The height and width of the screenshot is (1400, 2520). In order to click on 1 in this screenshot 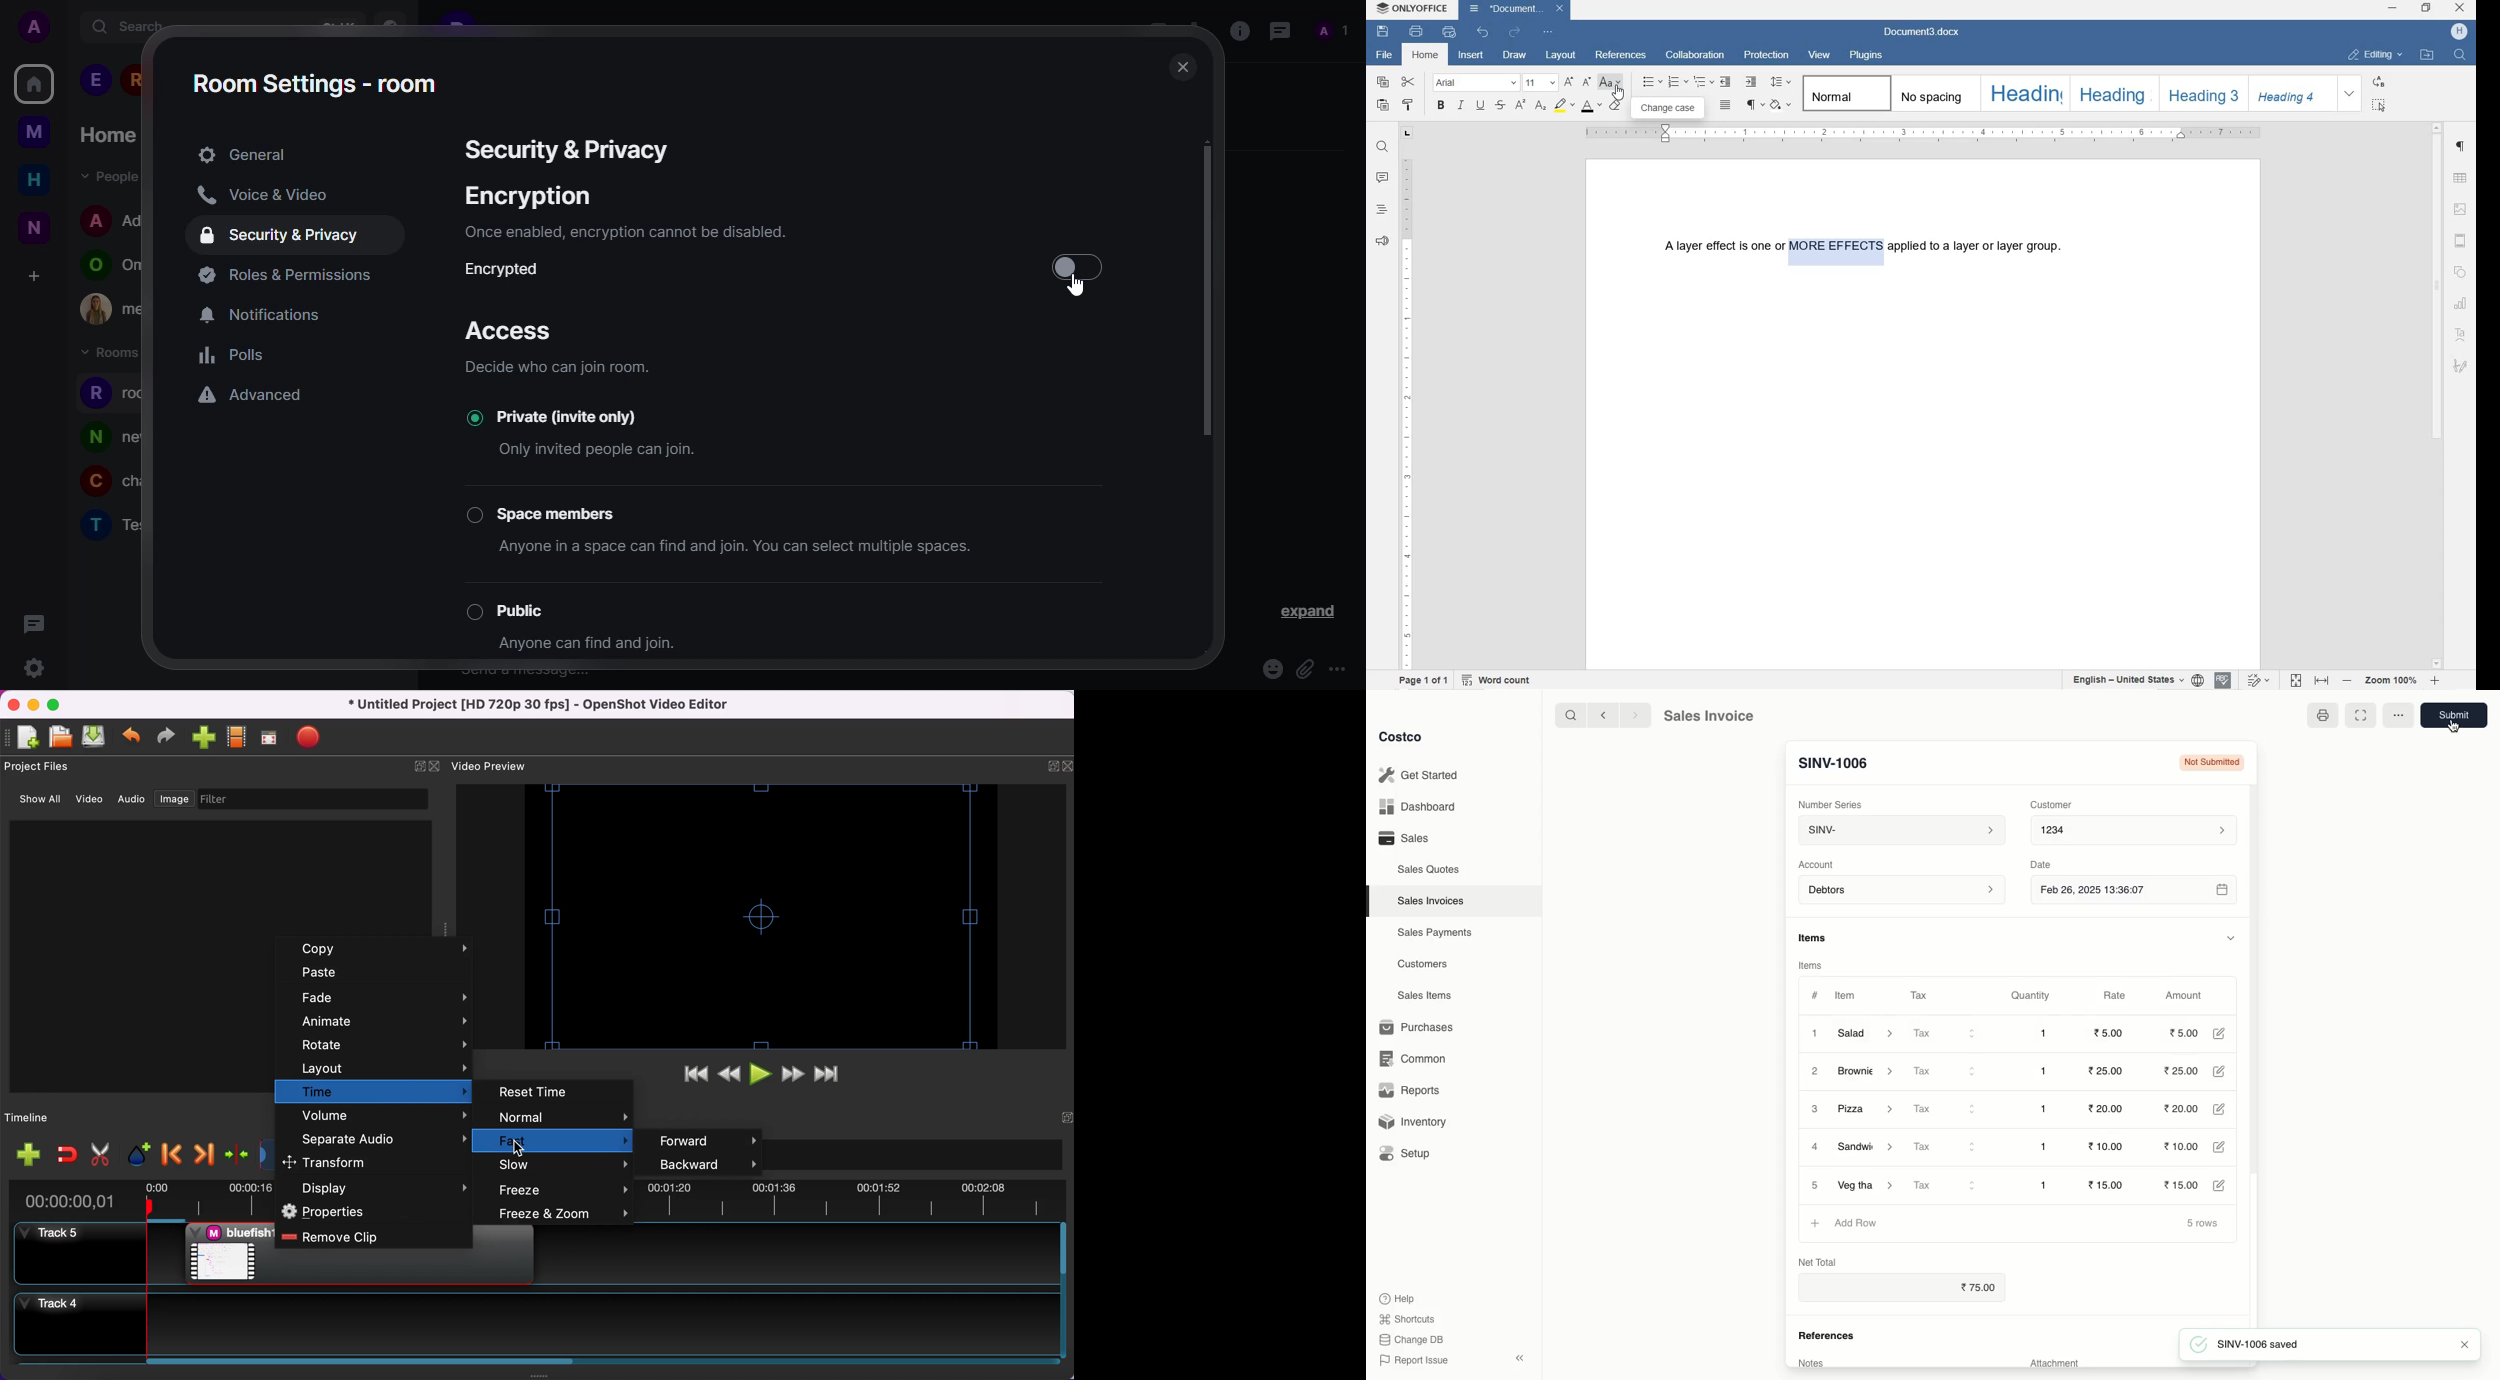, I will do `click(2043, 1033)`.